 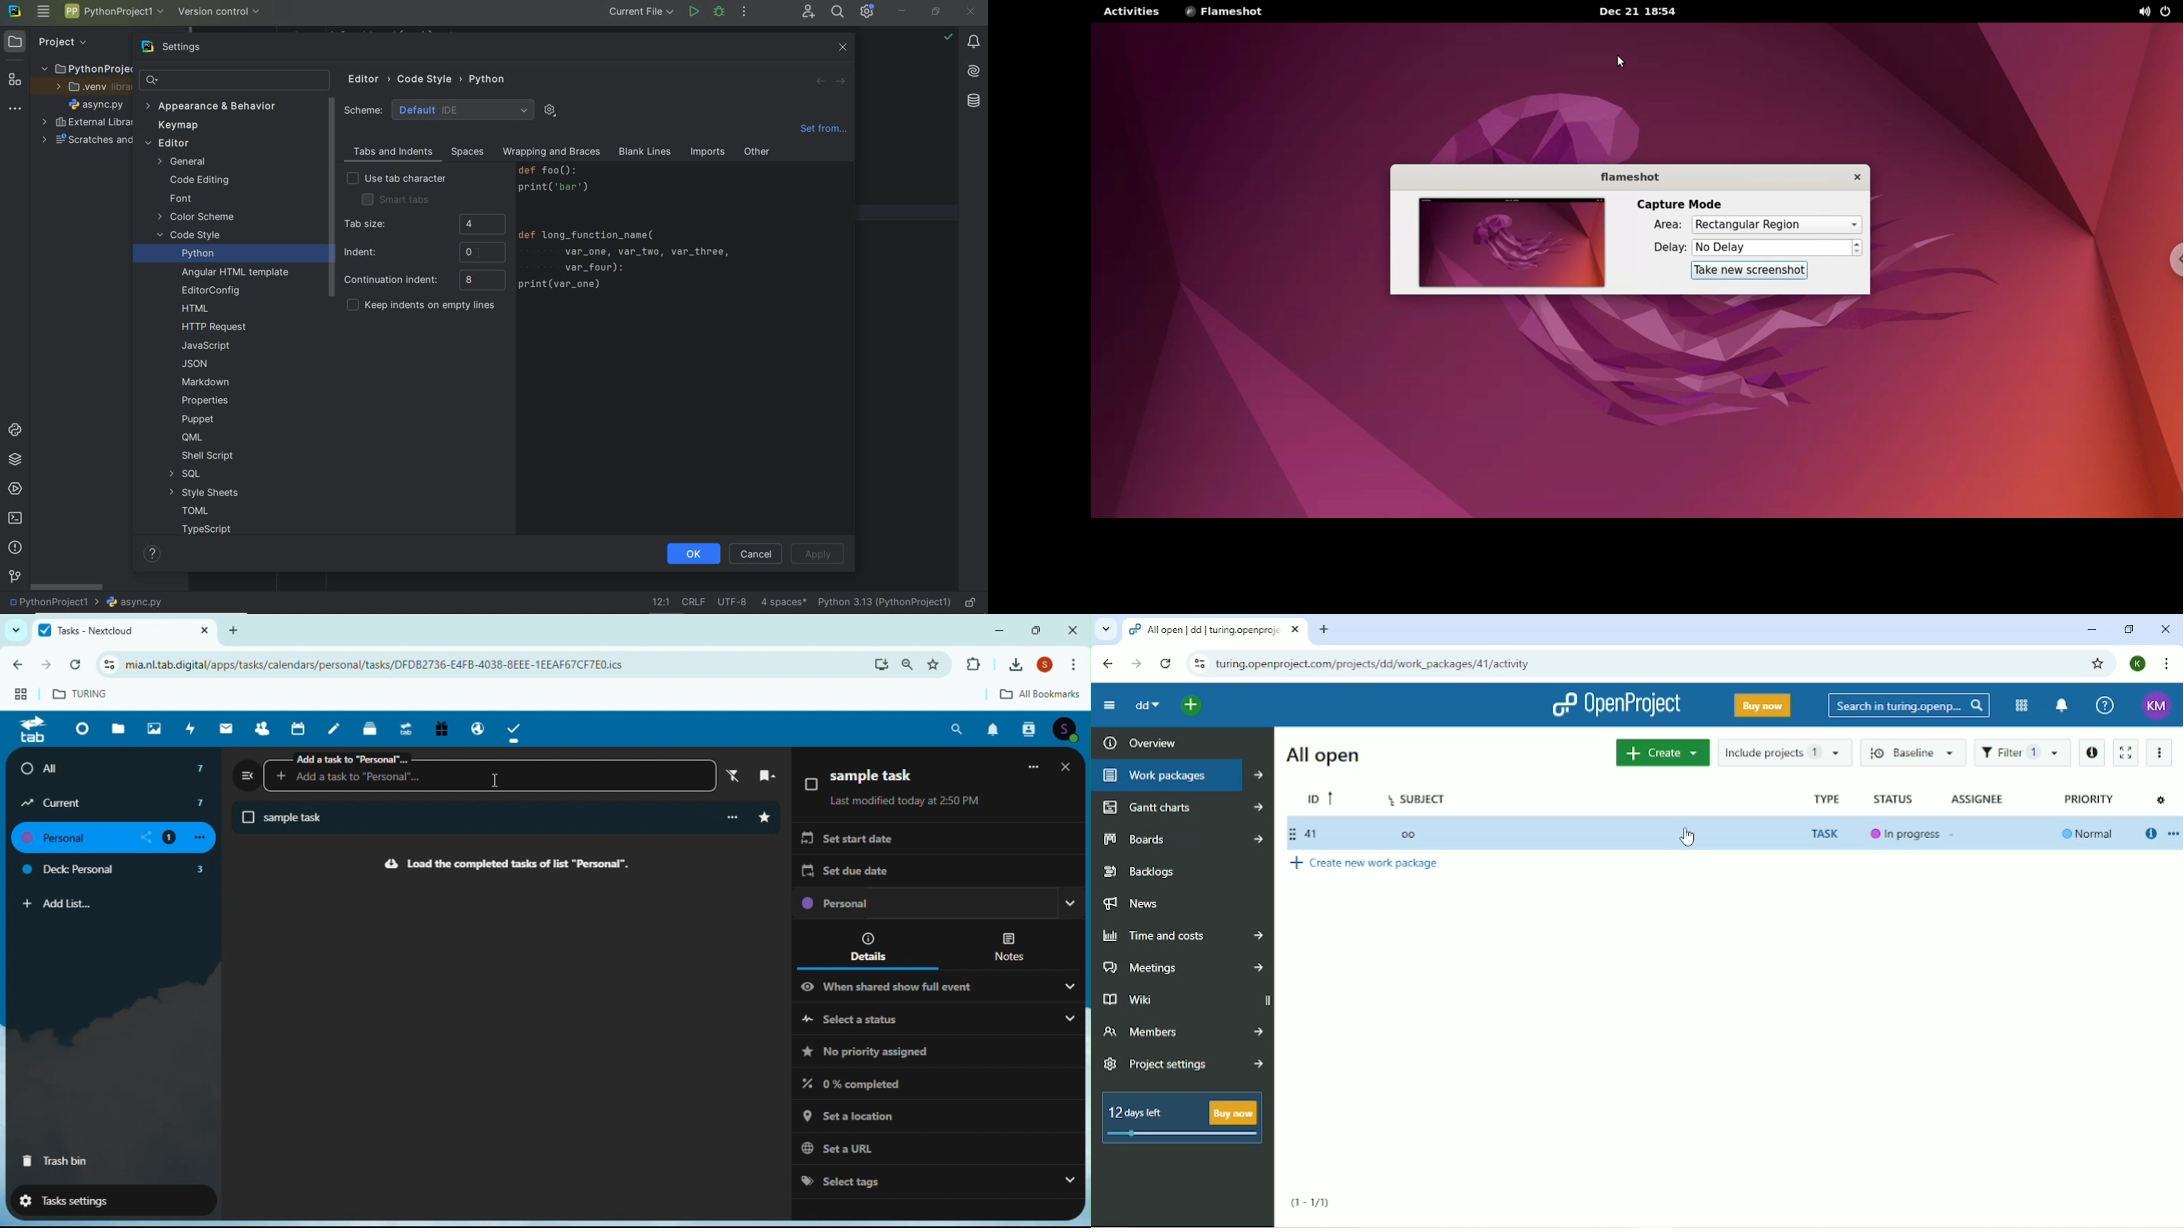 I want to click on screenshot preview, so click(x=1508, y=244).